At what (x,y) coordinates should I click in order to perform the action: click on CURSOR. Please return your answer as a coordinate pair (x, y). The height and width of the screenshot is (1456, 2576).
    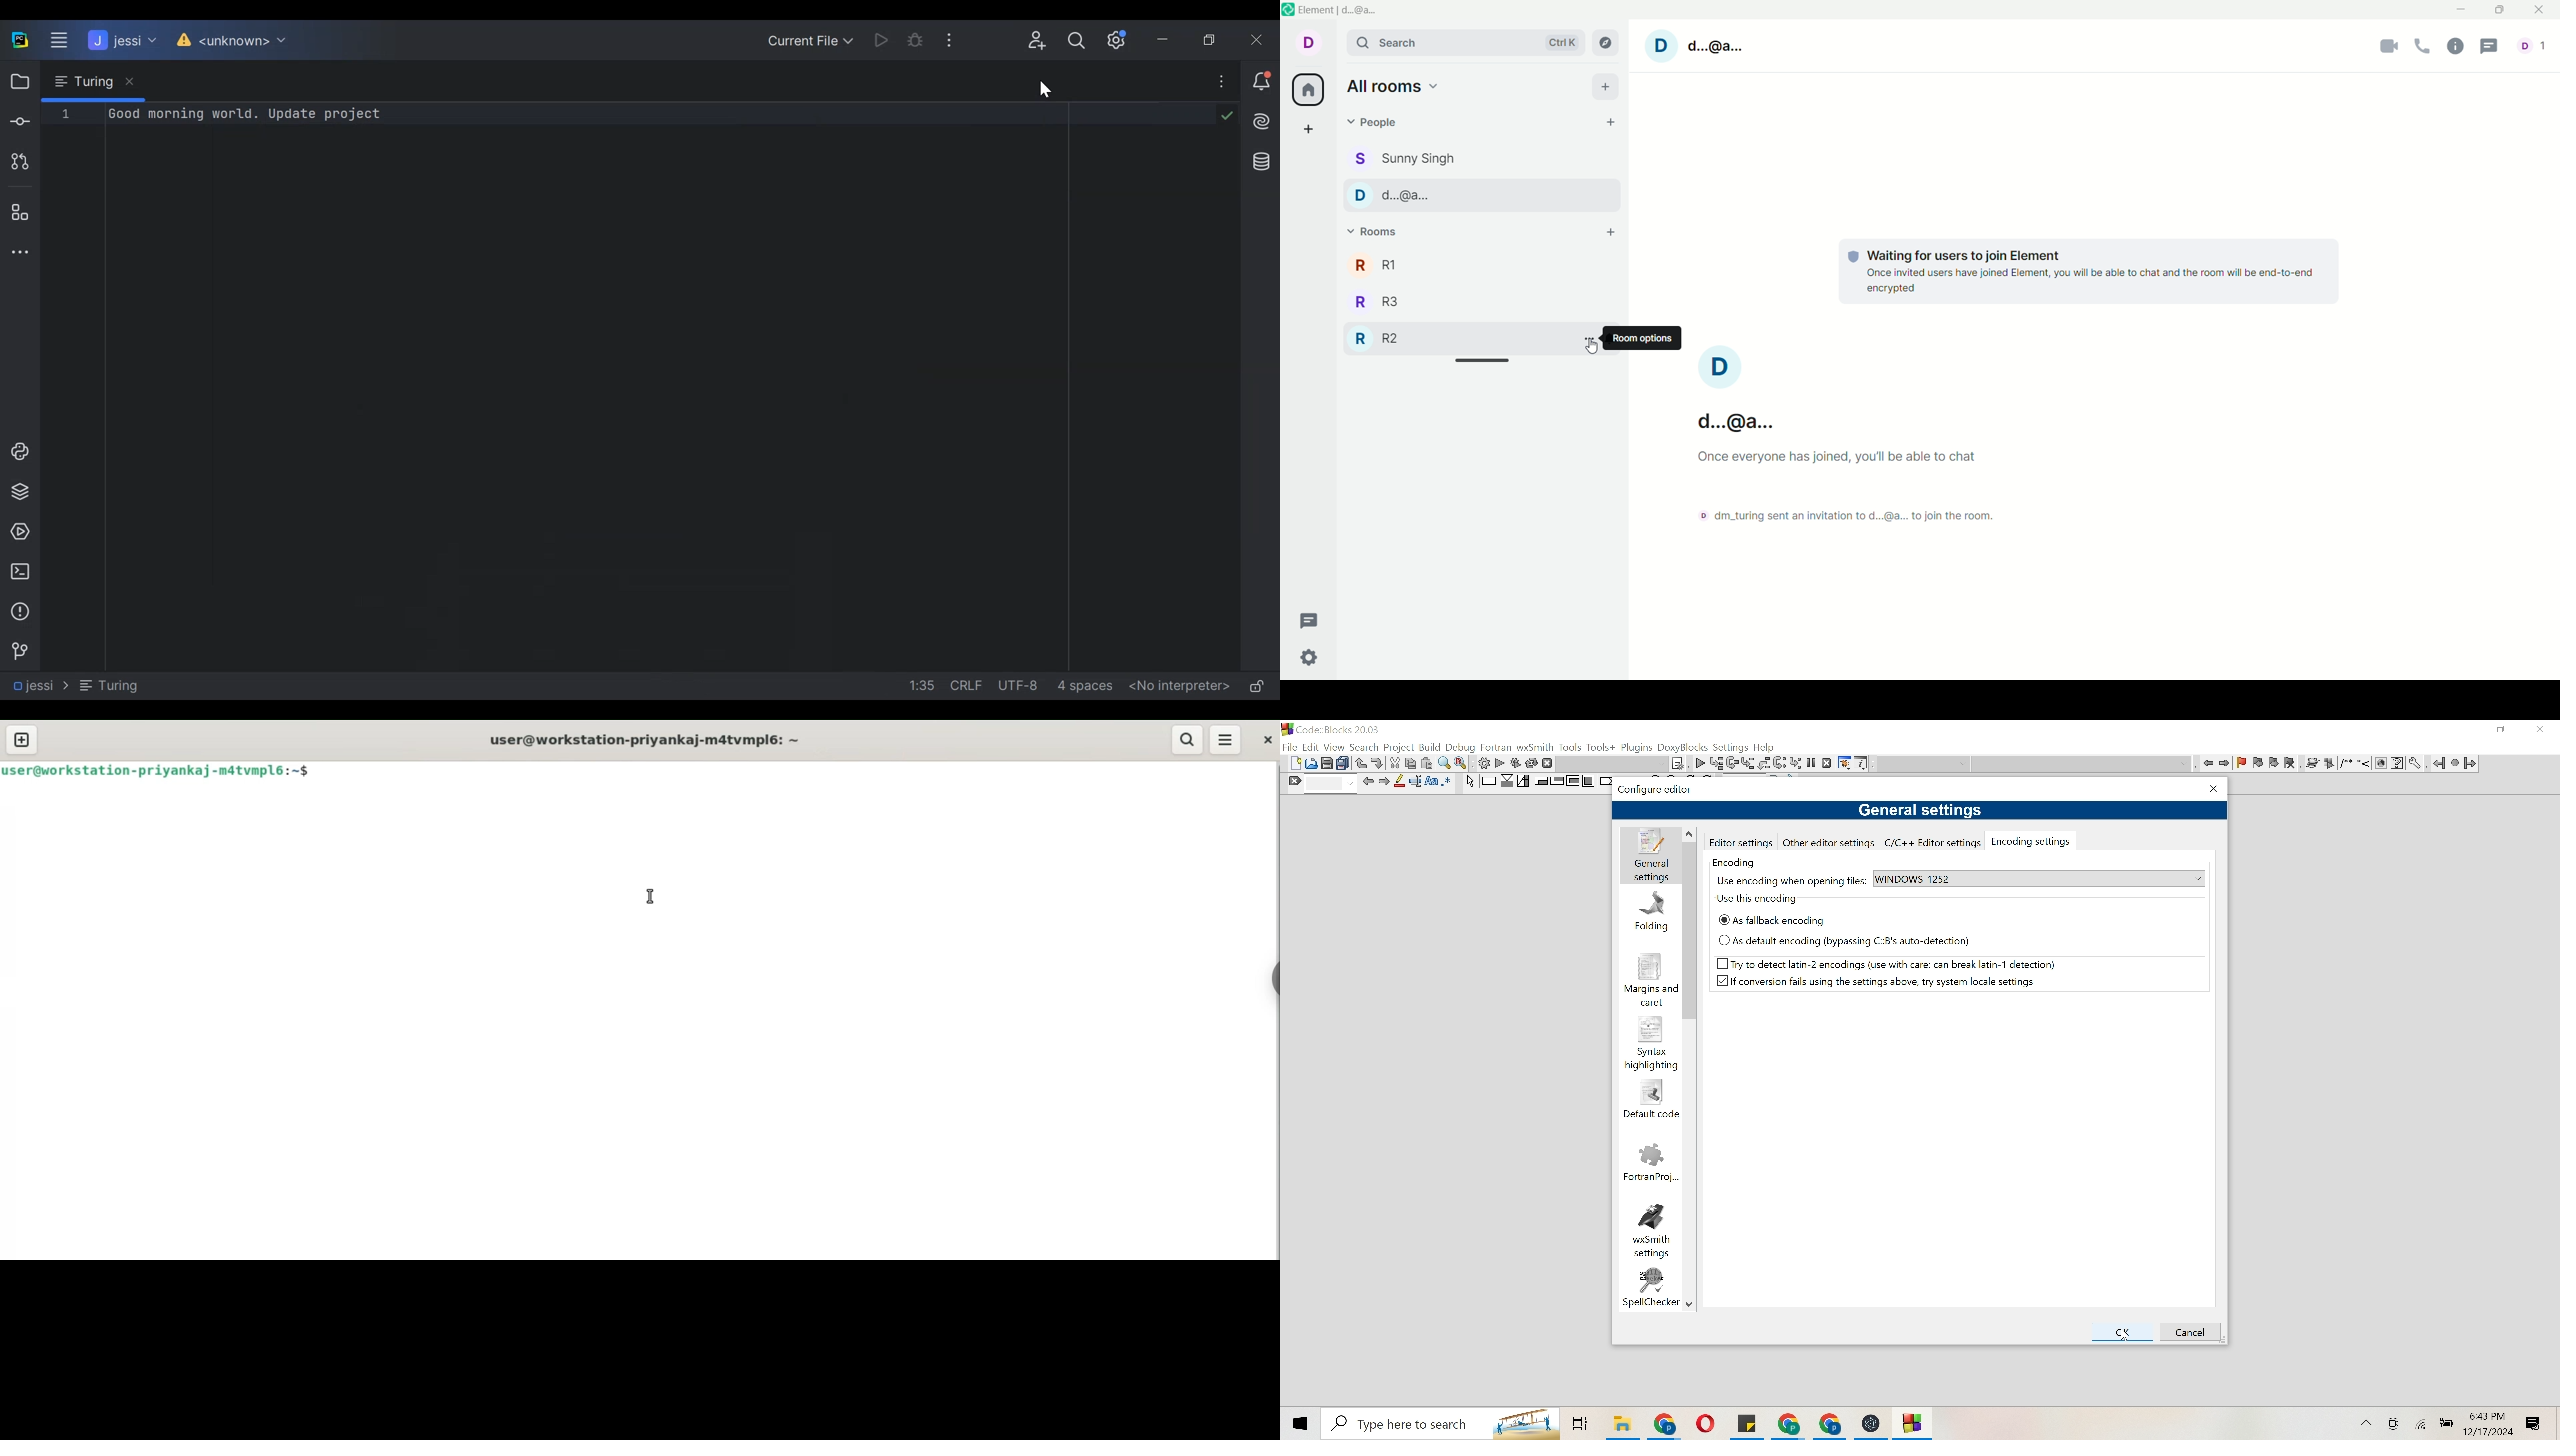
    Looking at the image, I should click on (1593, 352).